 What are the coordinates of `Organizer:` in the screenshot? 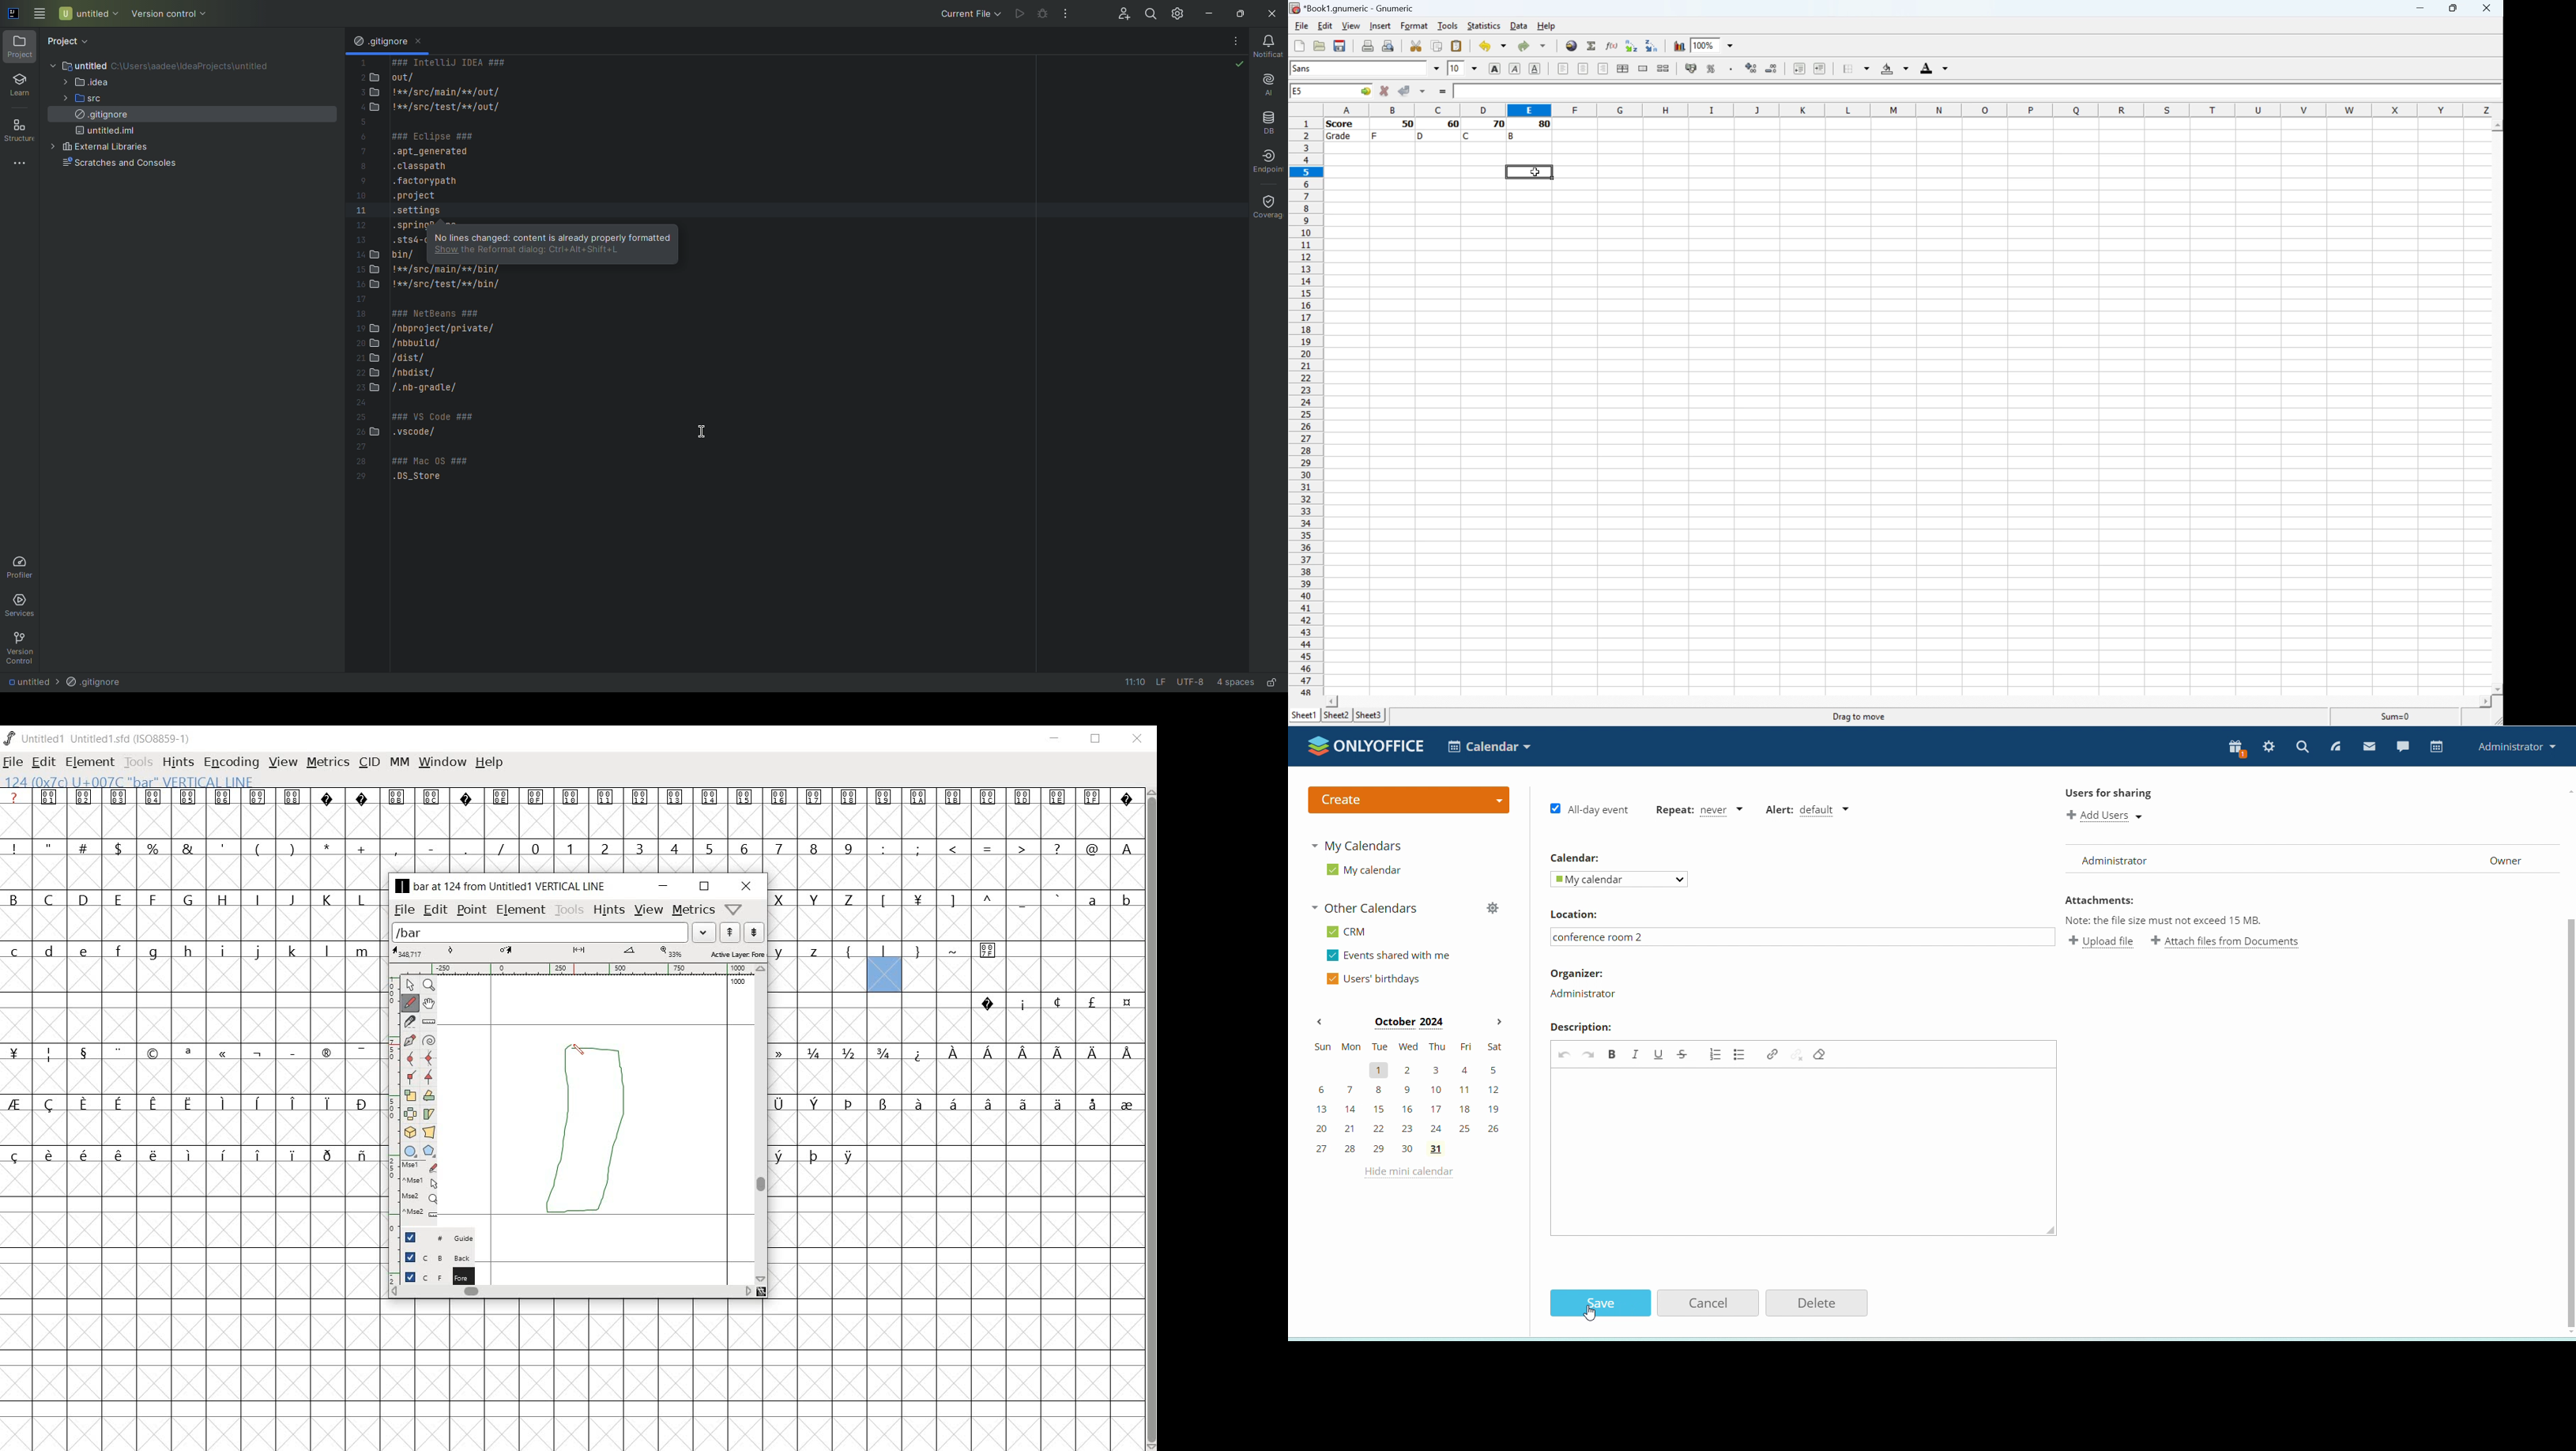 It's located at (1578, 973).